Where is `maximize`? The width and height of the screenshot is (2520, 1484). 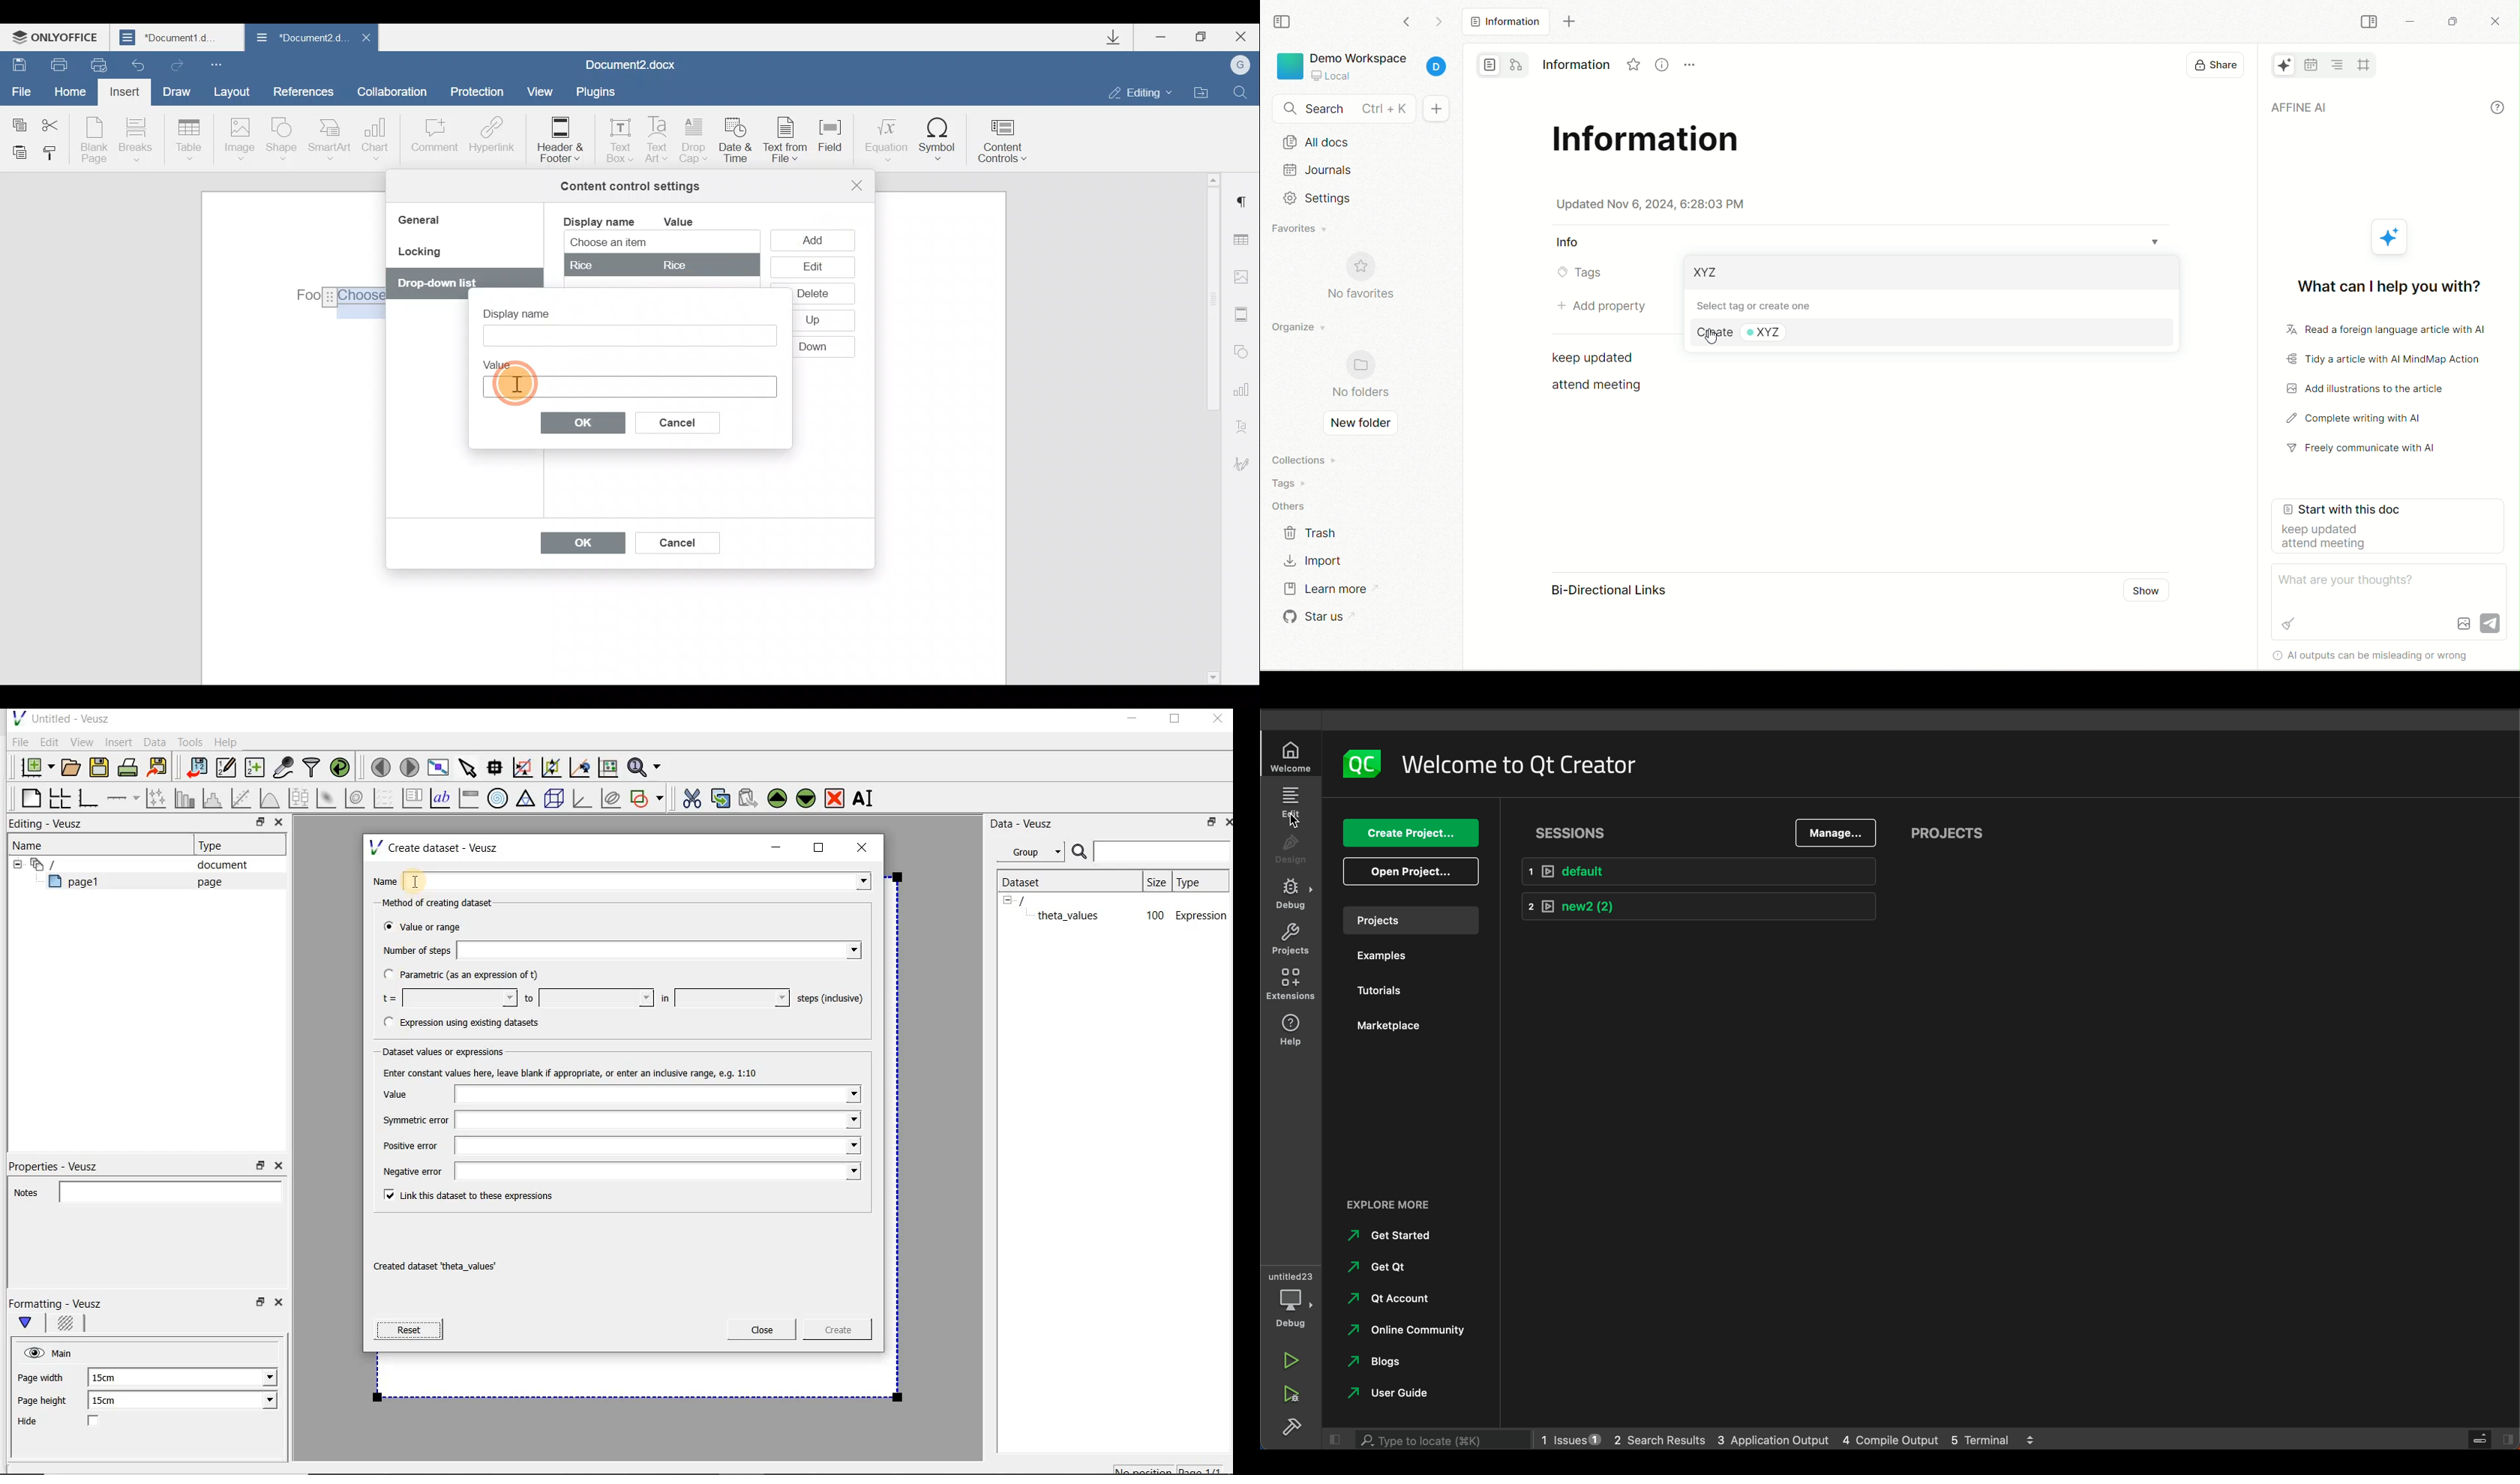
maximize is located at coordinates (819, 848).